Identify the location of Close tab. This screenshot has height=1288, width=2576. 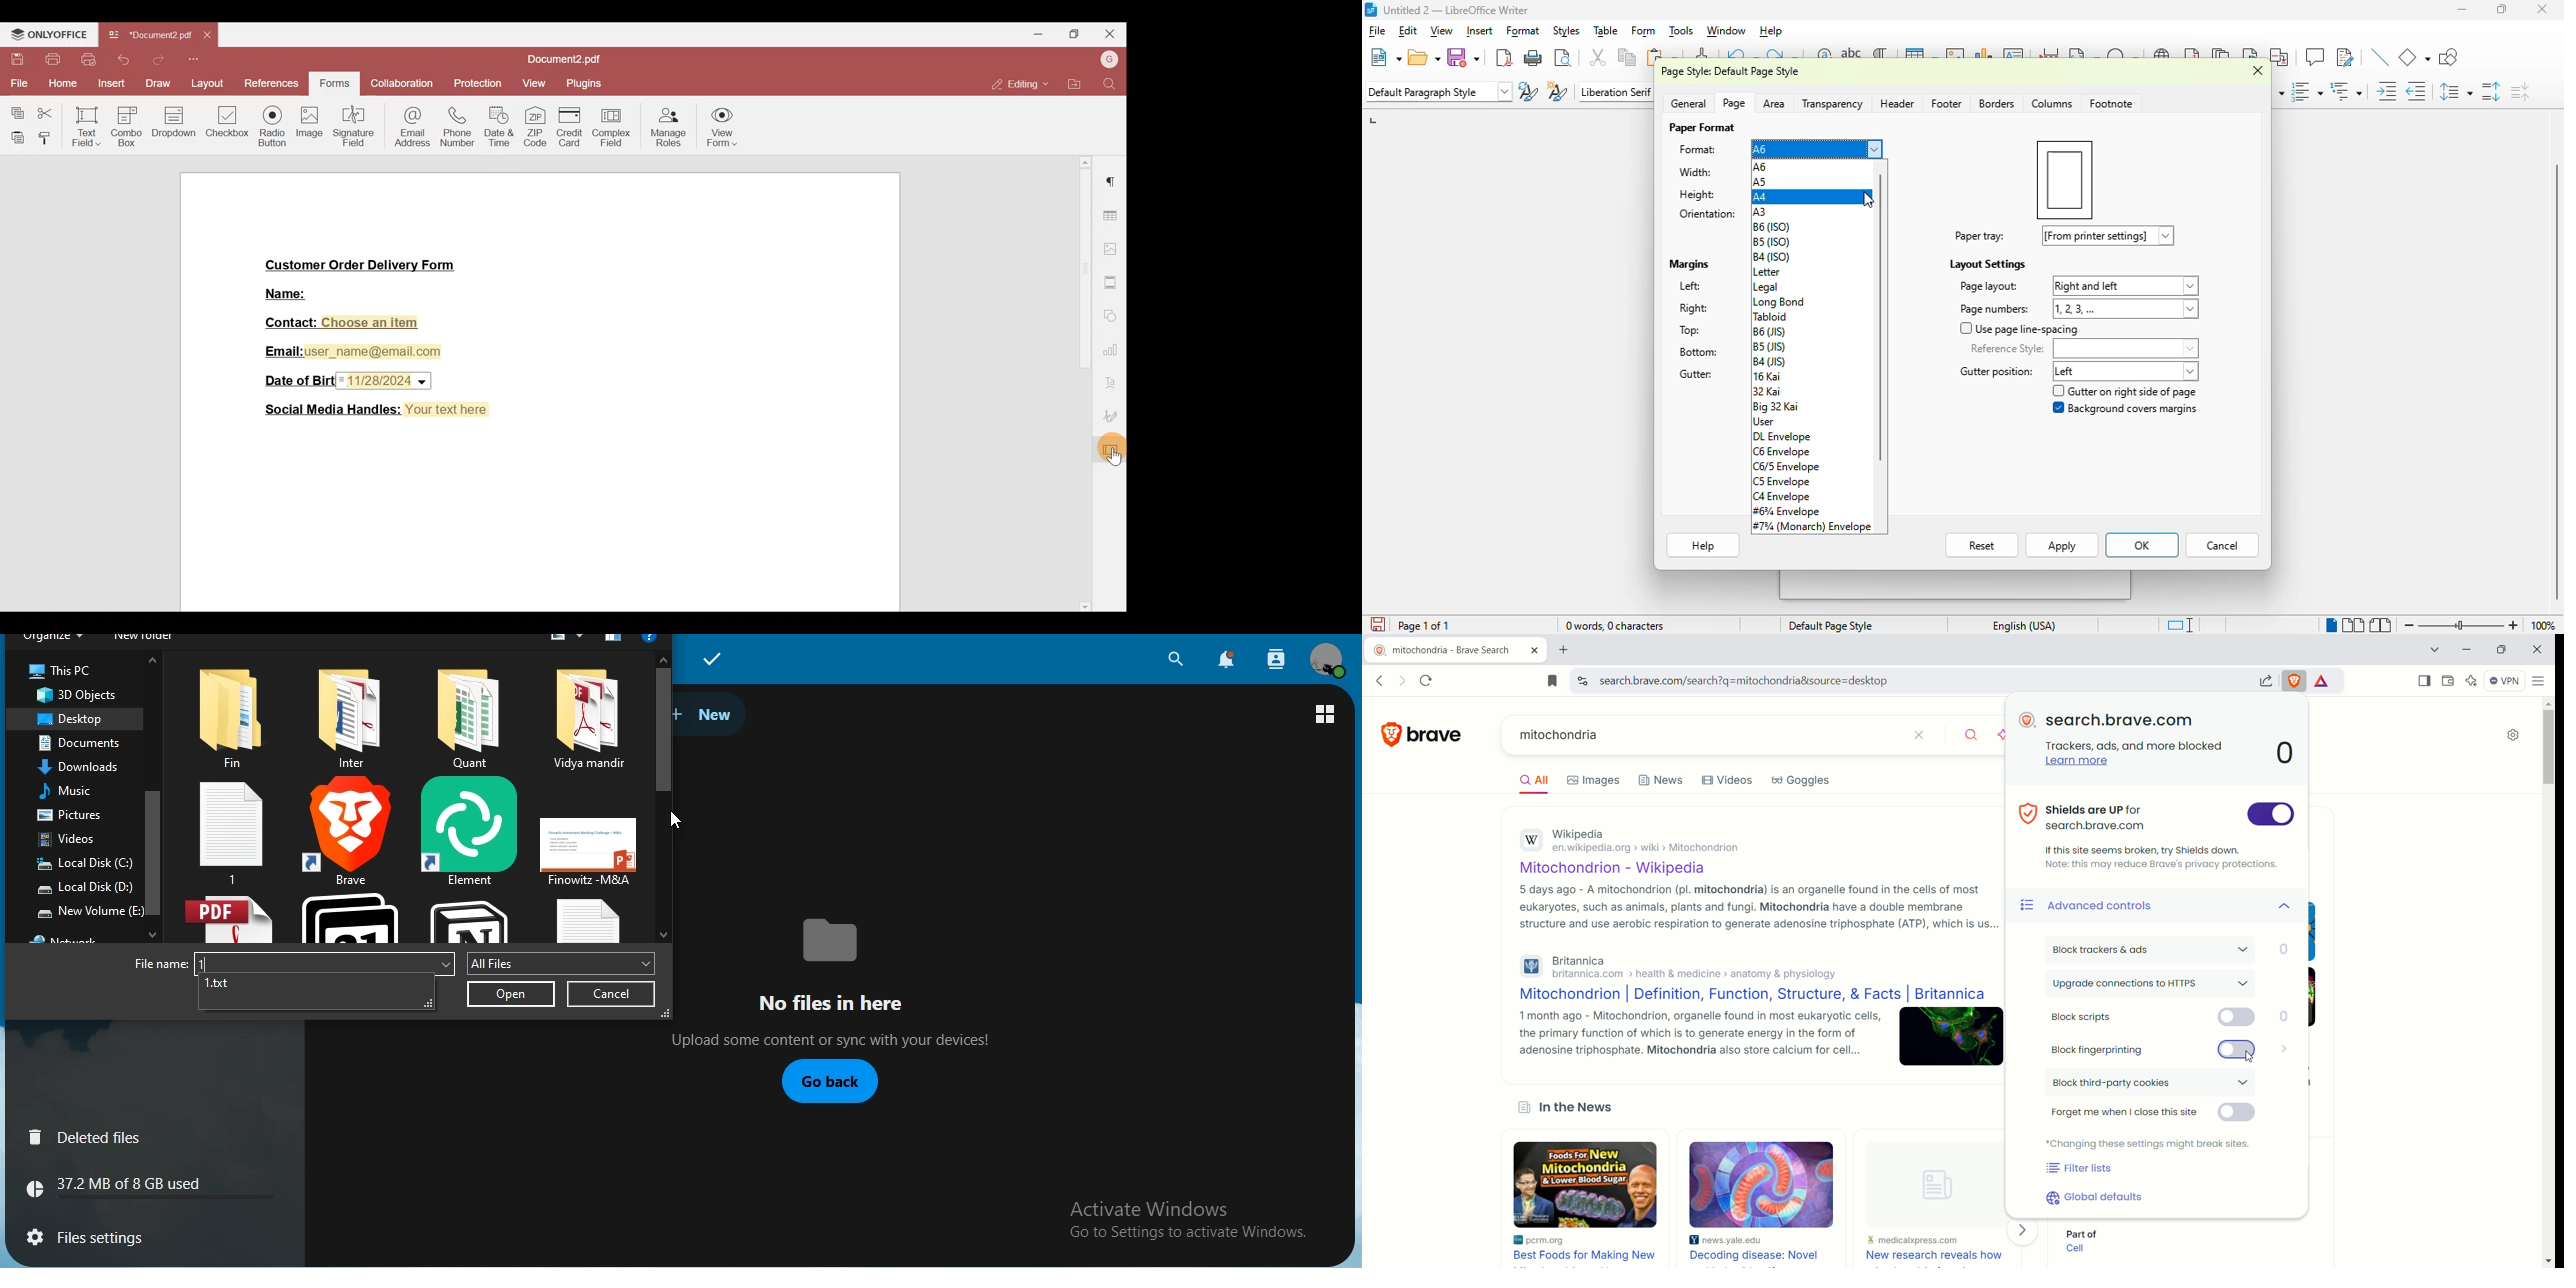
(1535, 651).